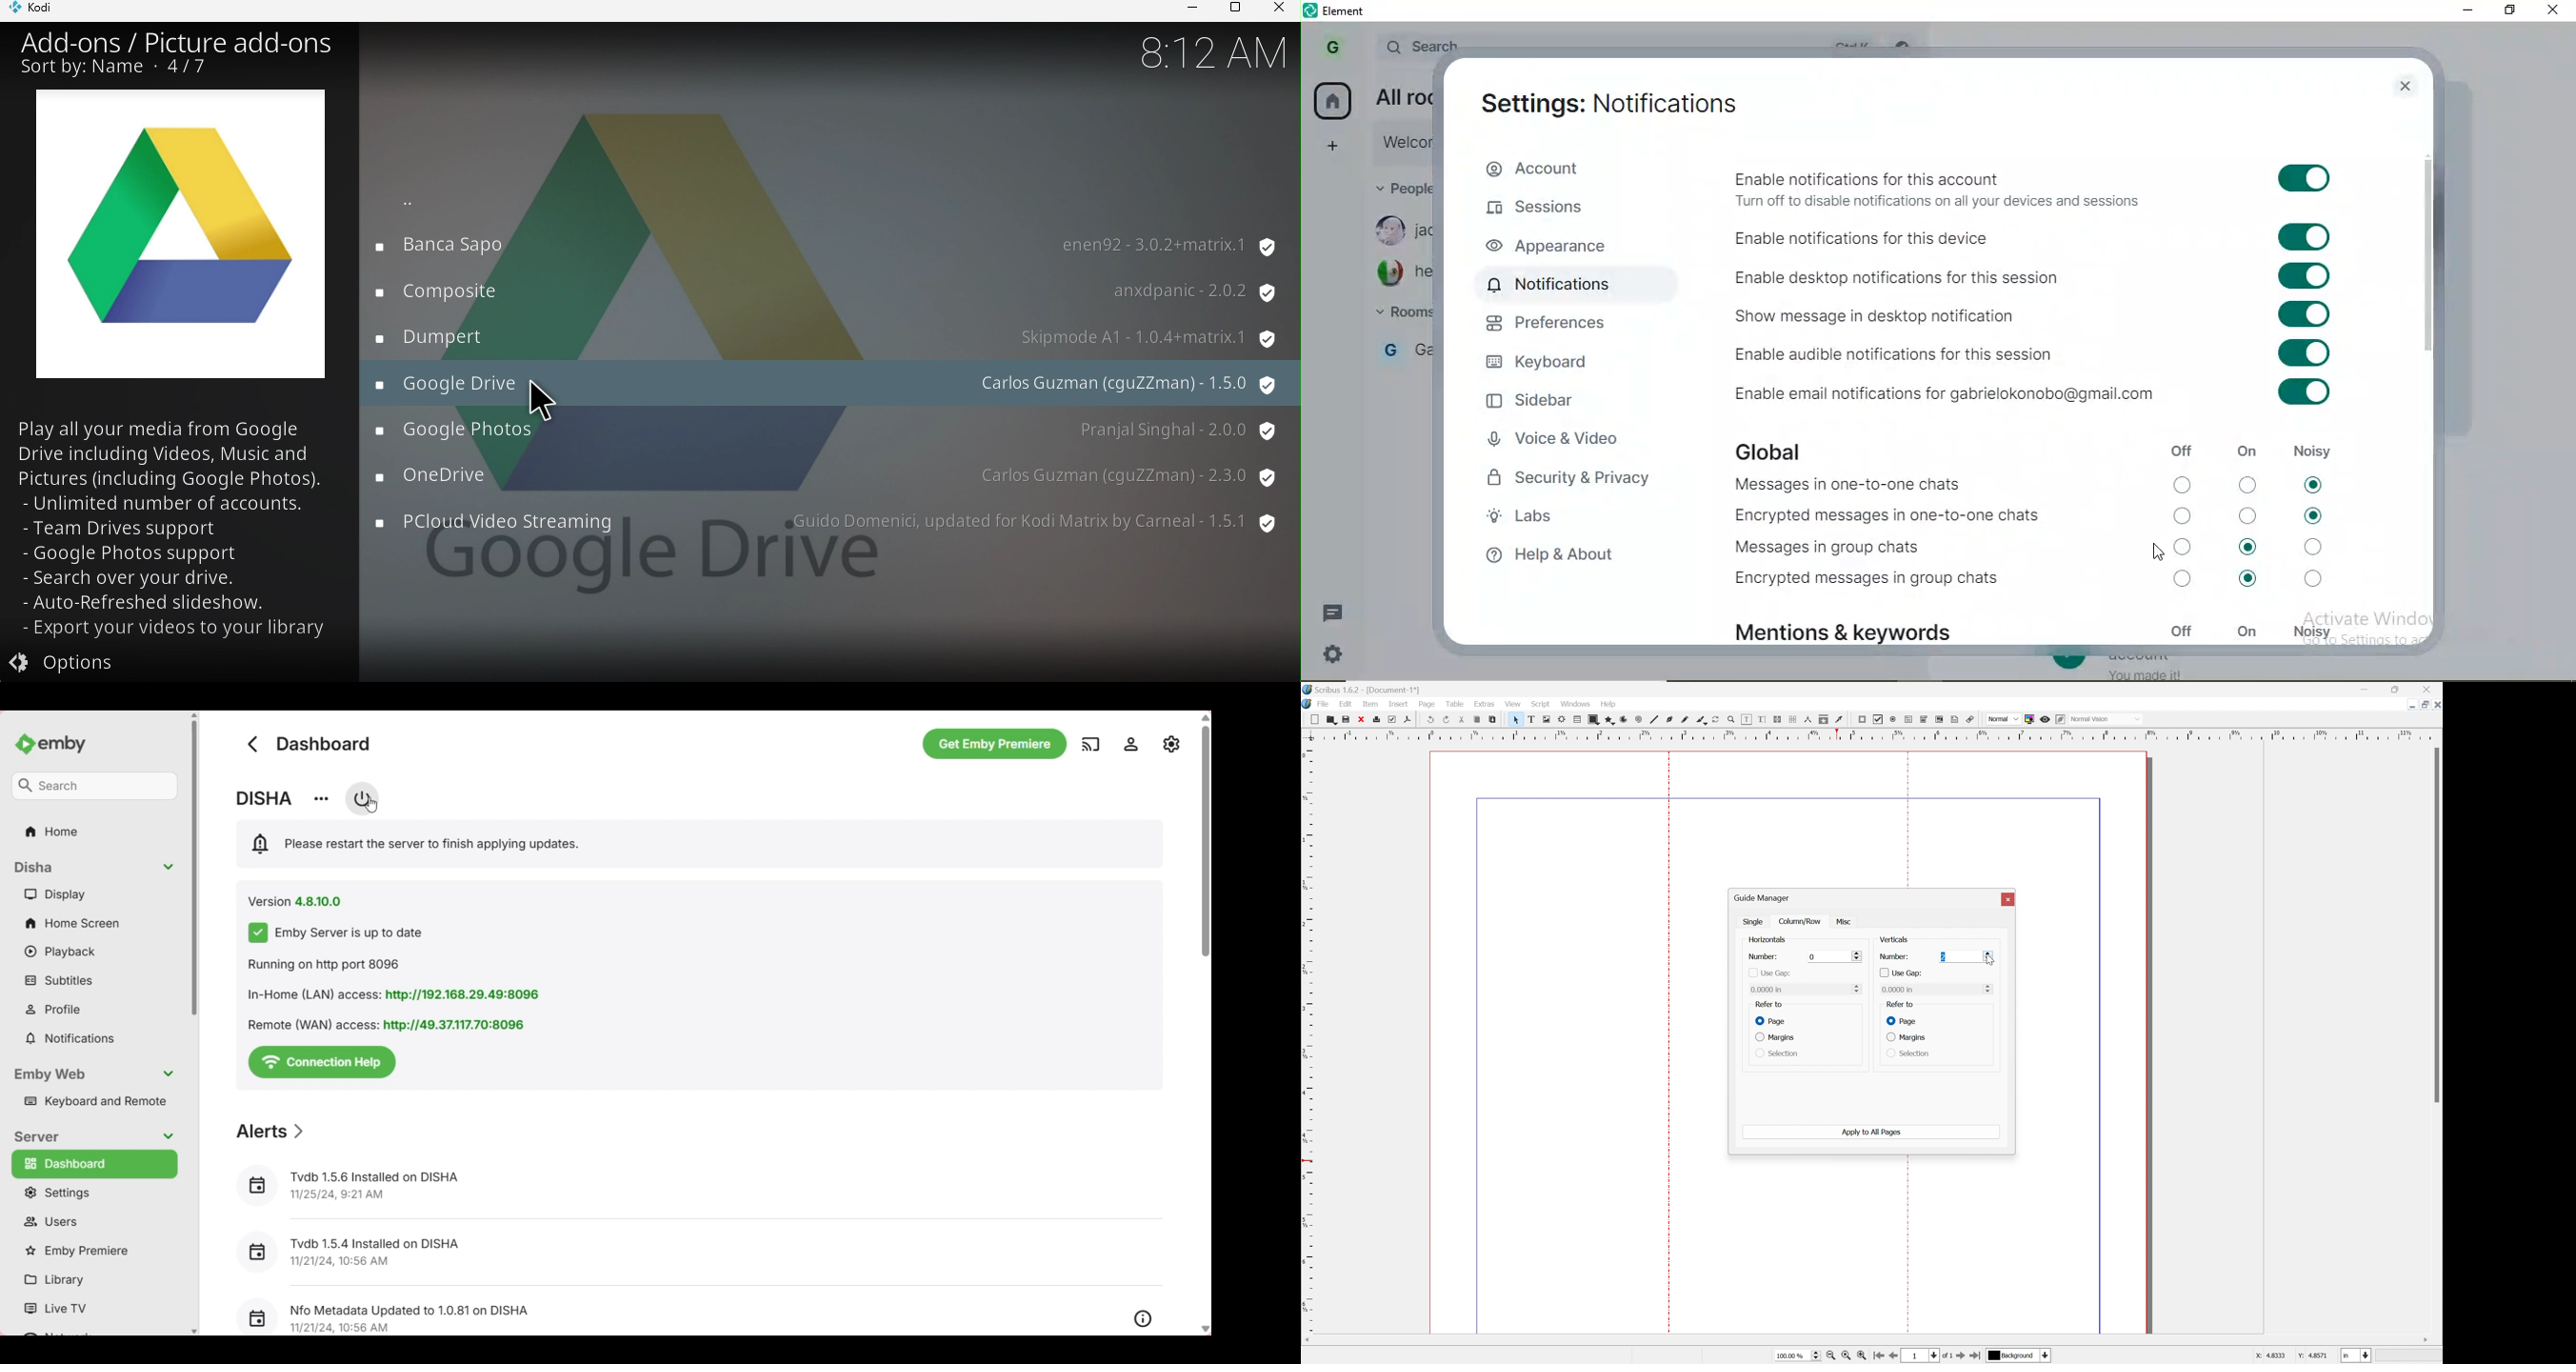  I want to click on enable auidible notifications for this session, so click(1981, 351).